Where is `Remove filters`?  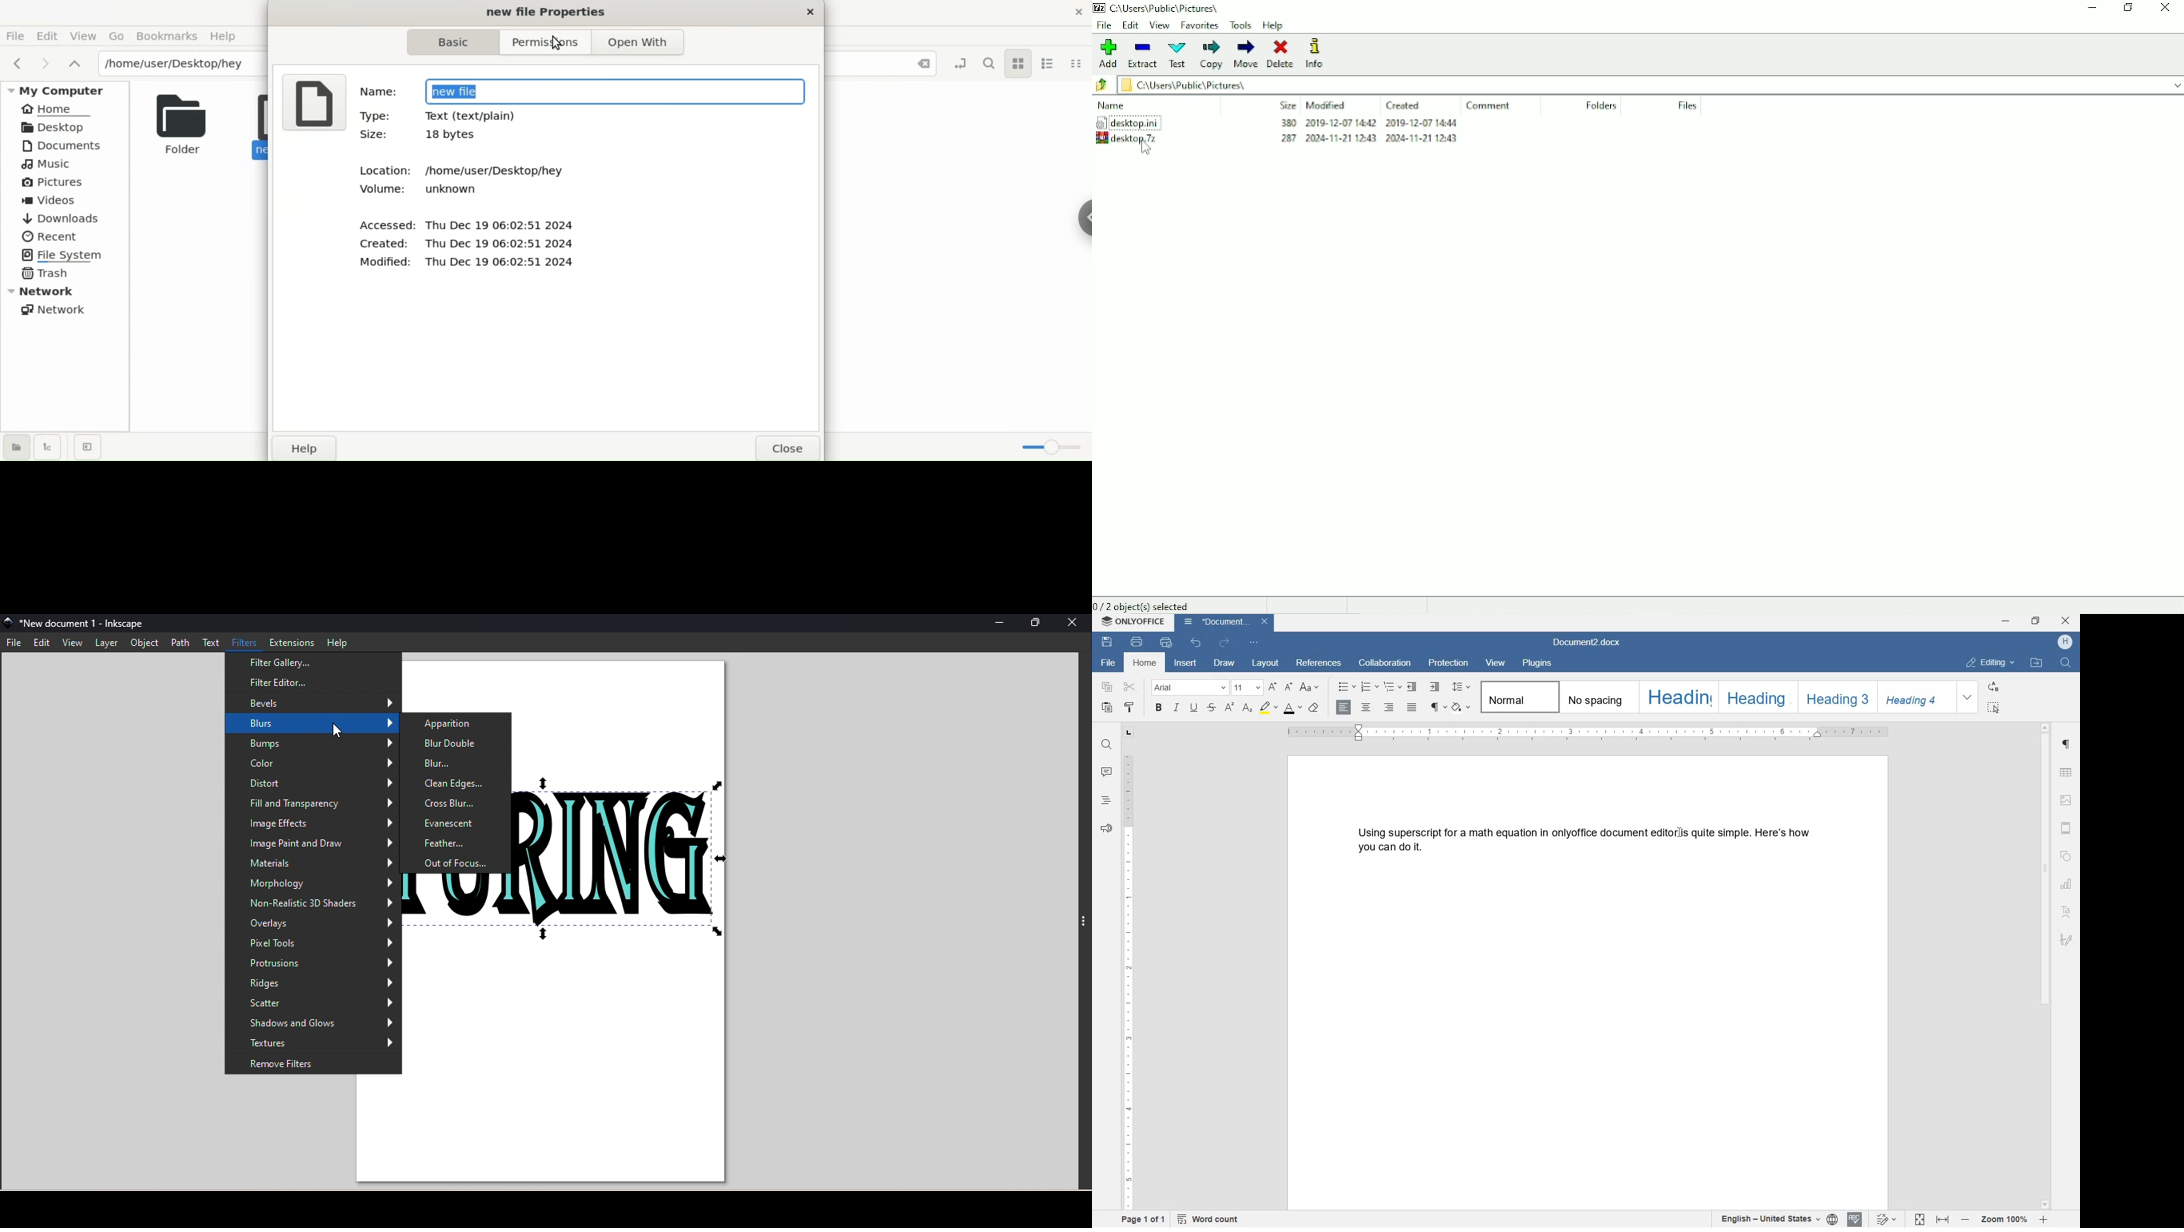 Remove filters is located at coordinates (314, 1066).